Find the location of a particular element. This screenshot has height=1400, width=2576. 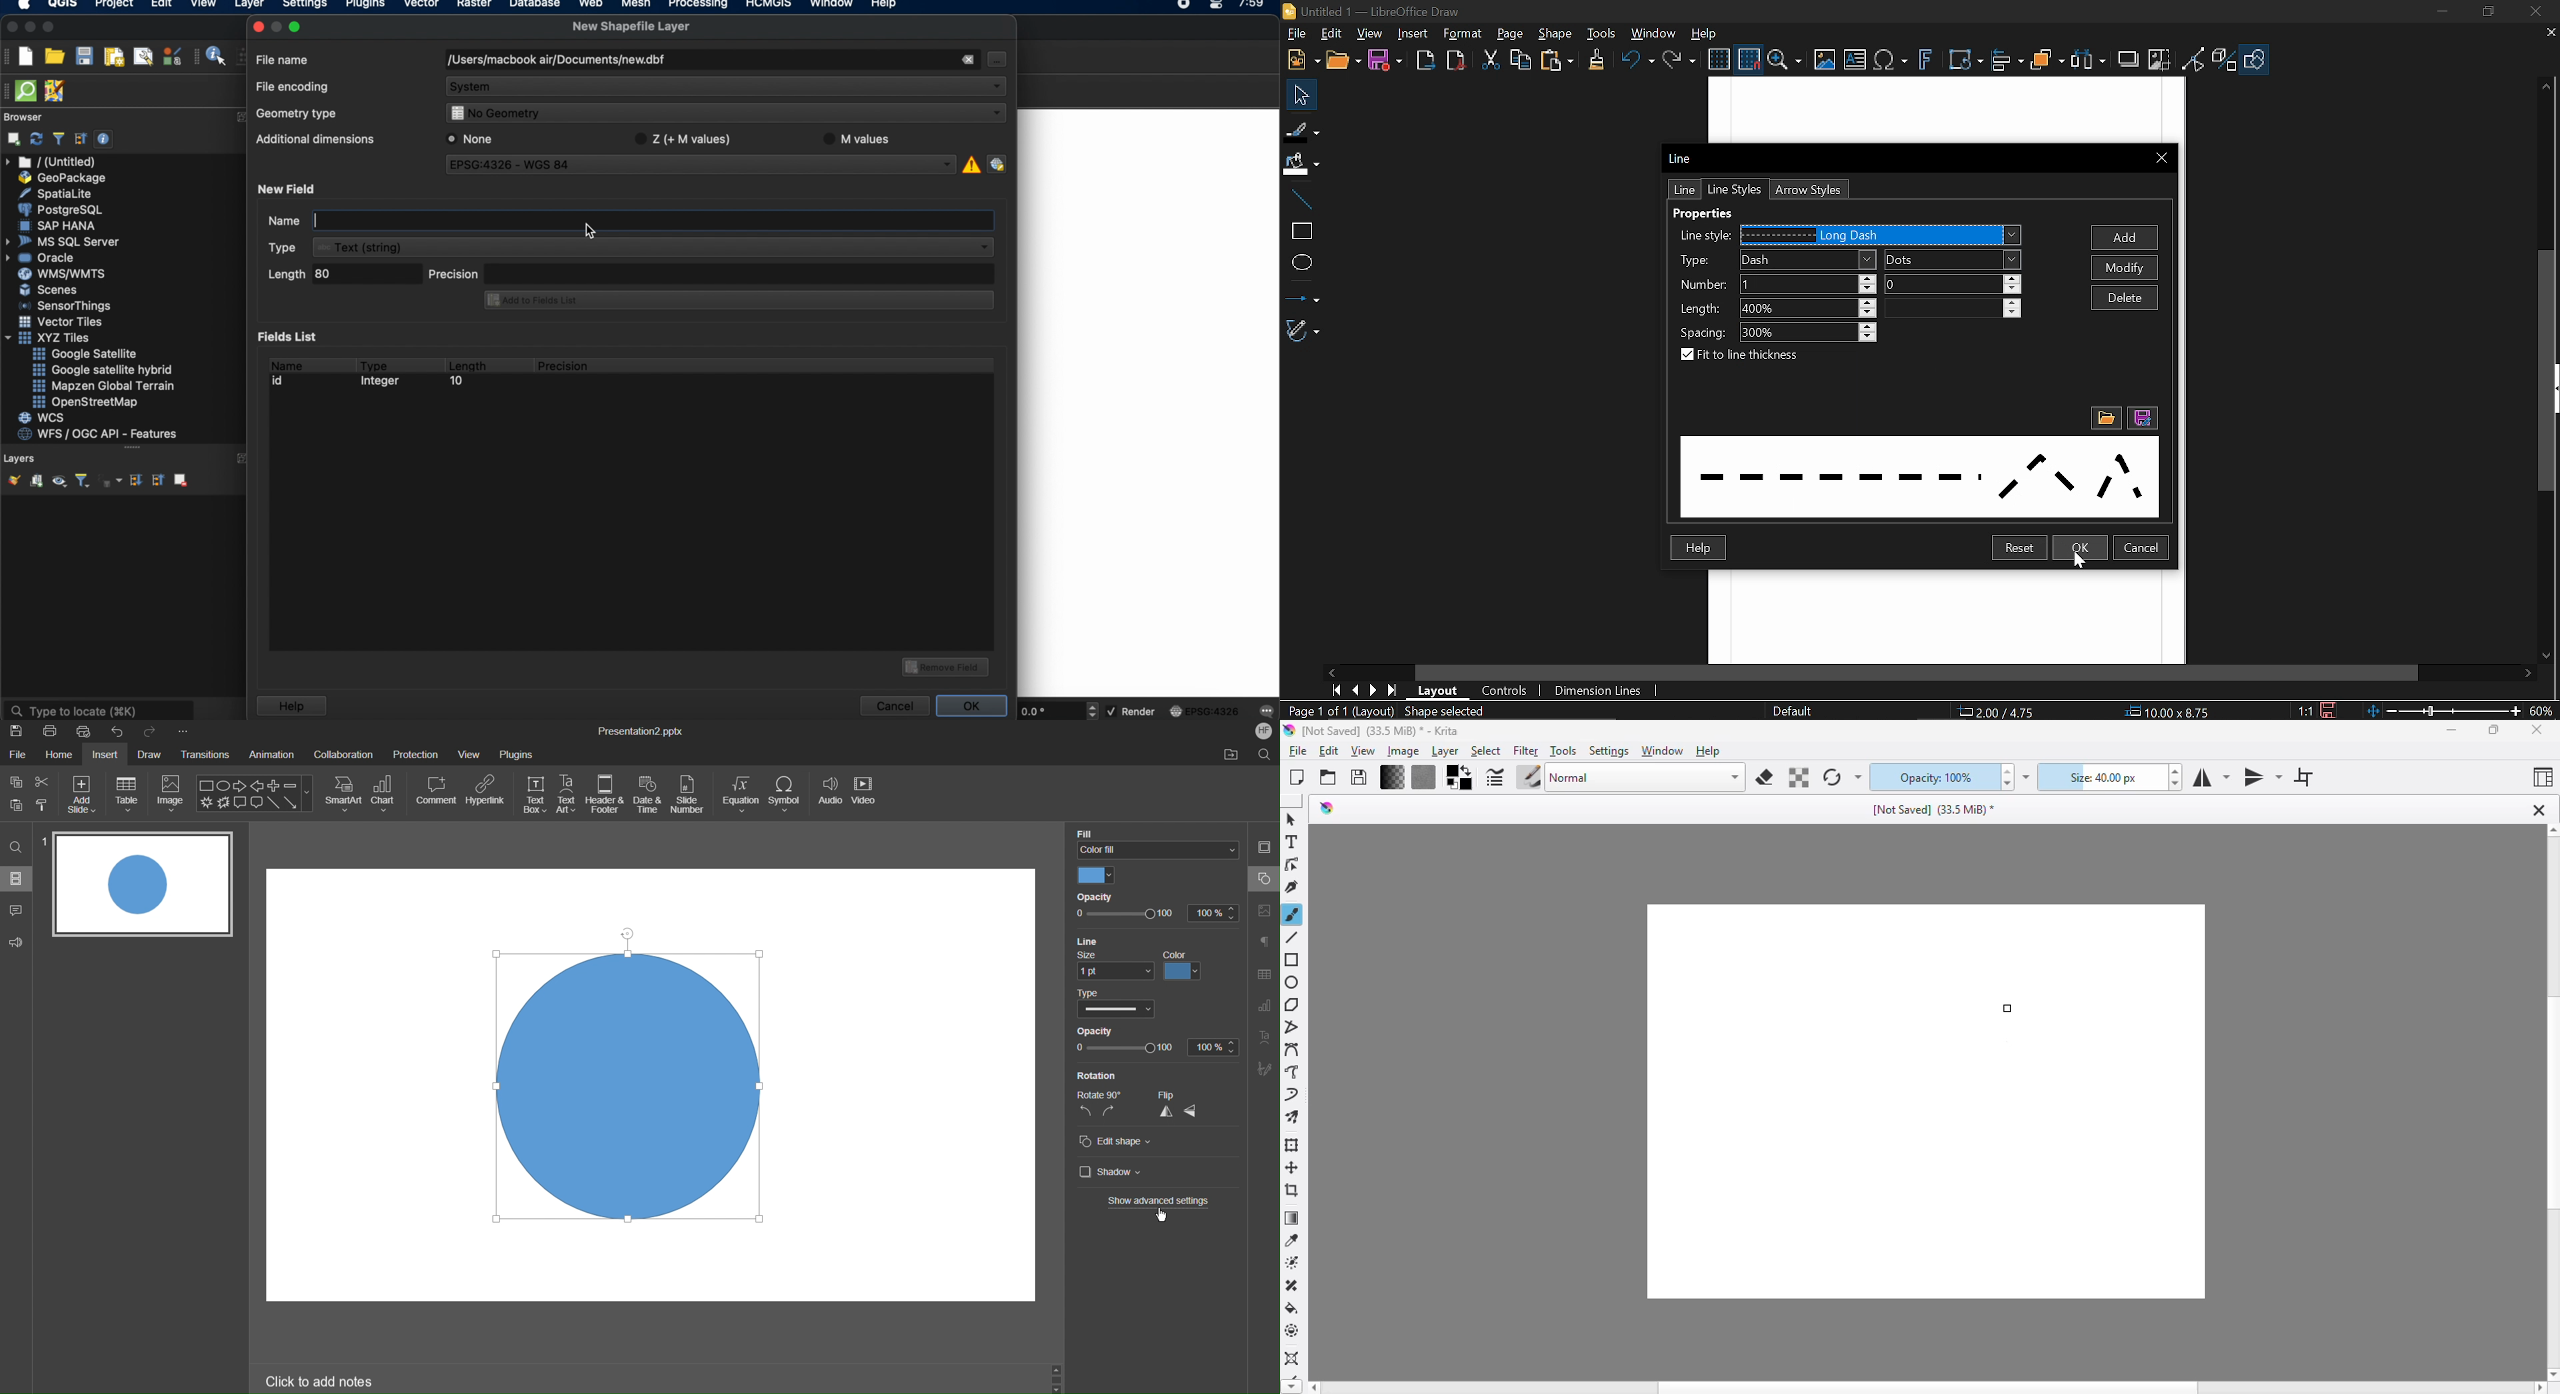

Insert fontwork is located at coordinates (1926, 61).